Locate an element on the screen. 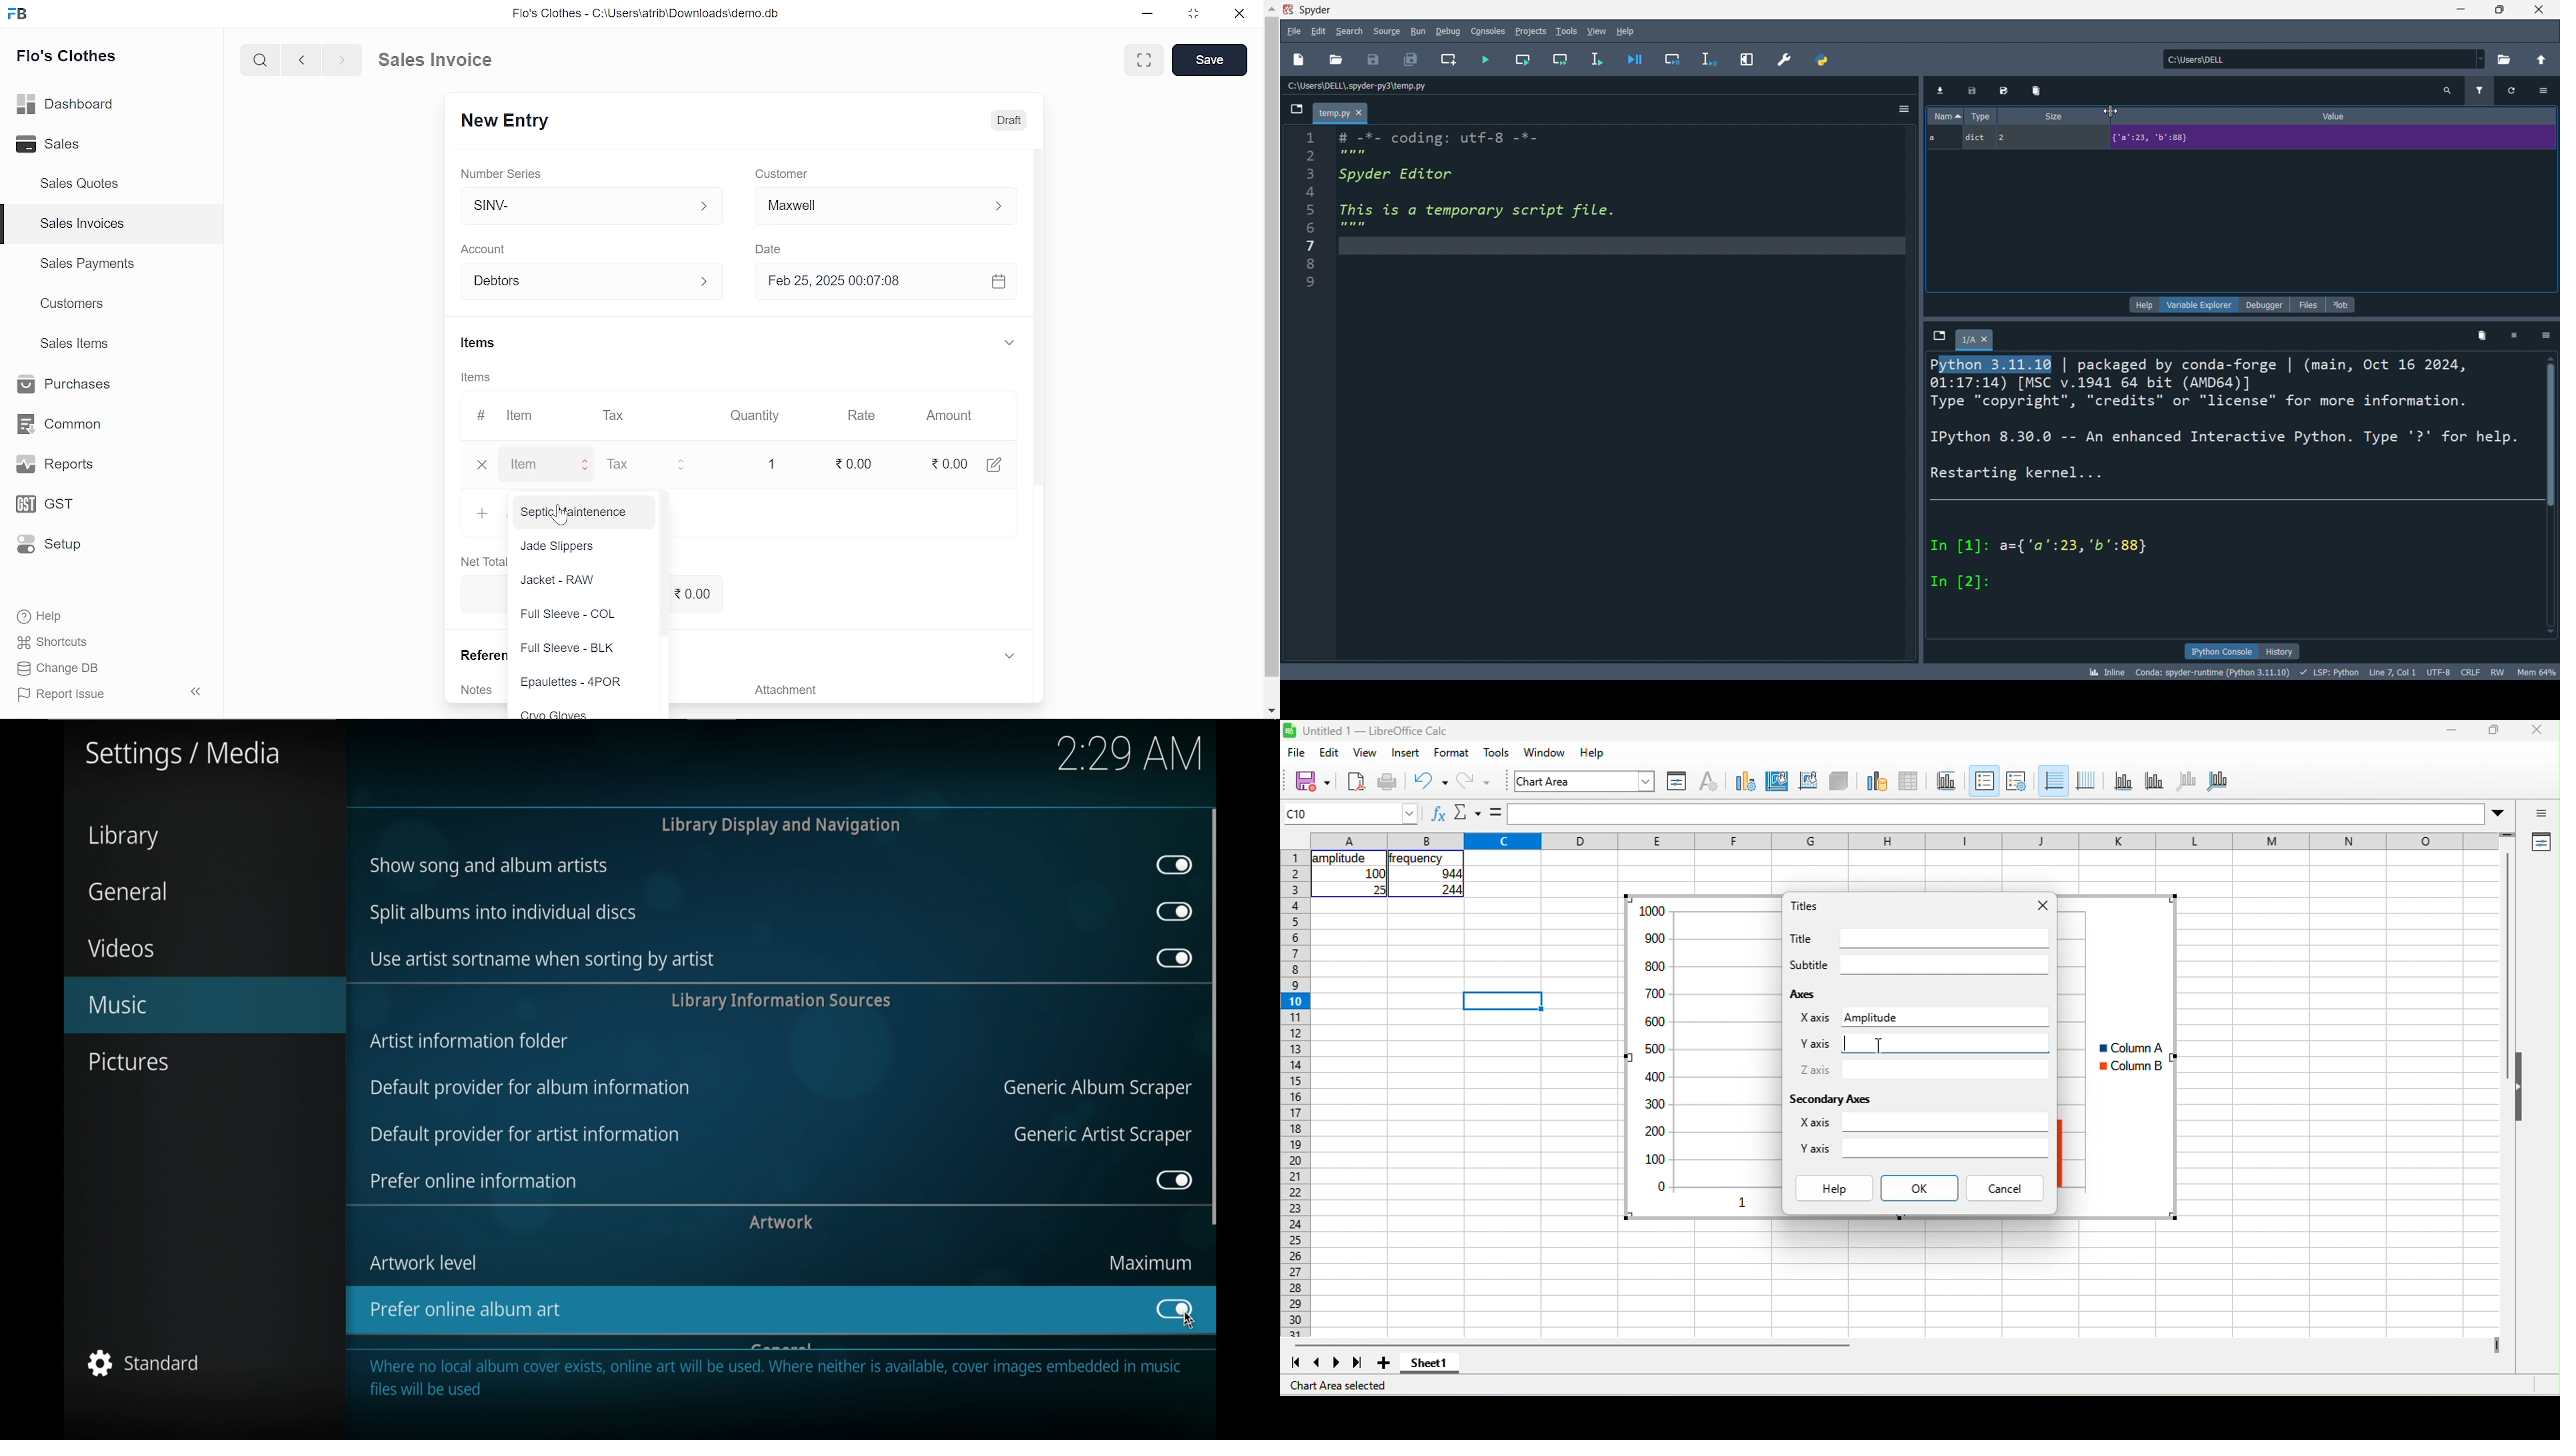  show song and album artists is located at coordinates (489, 867).